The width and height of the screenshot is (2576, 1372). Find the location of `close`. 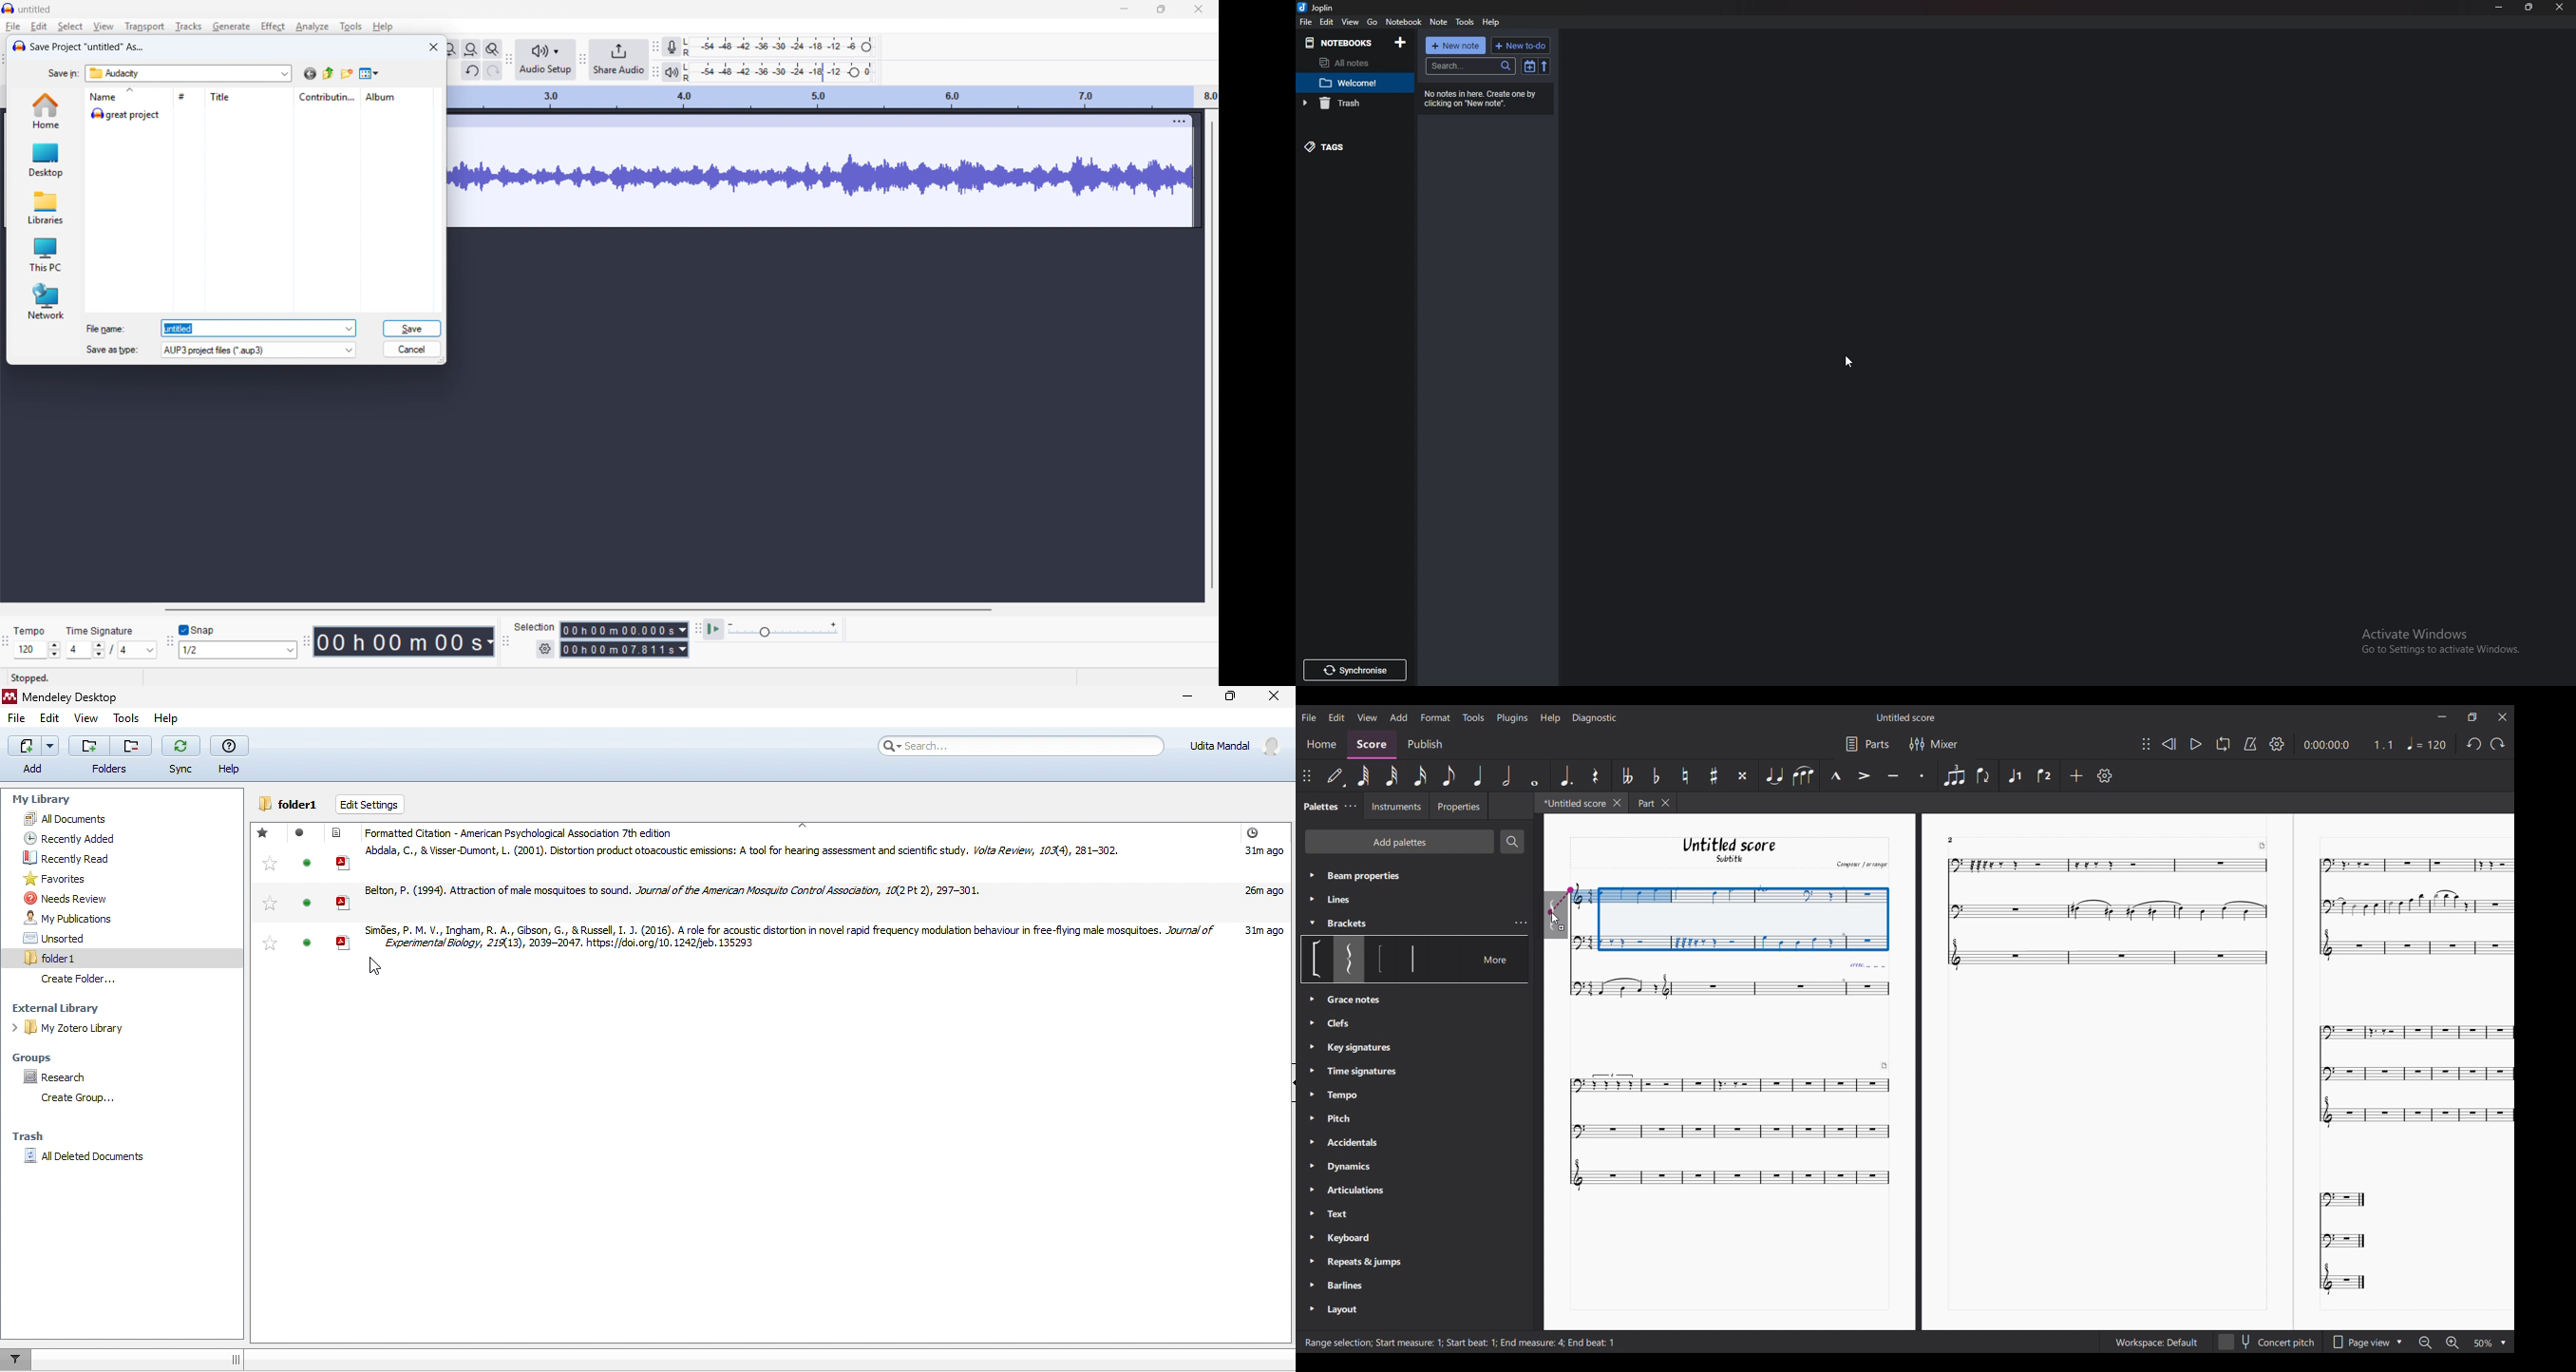

close is located at coordinates (434, 46).